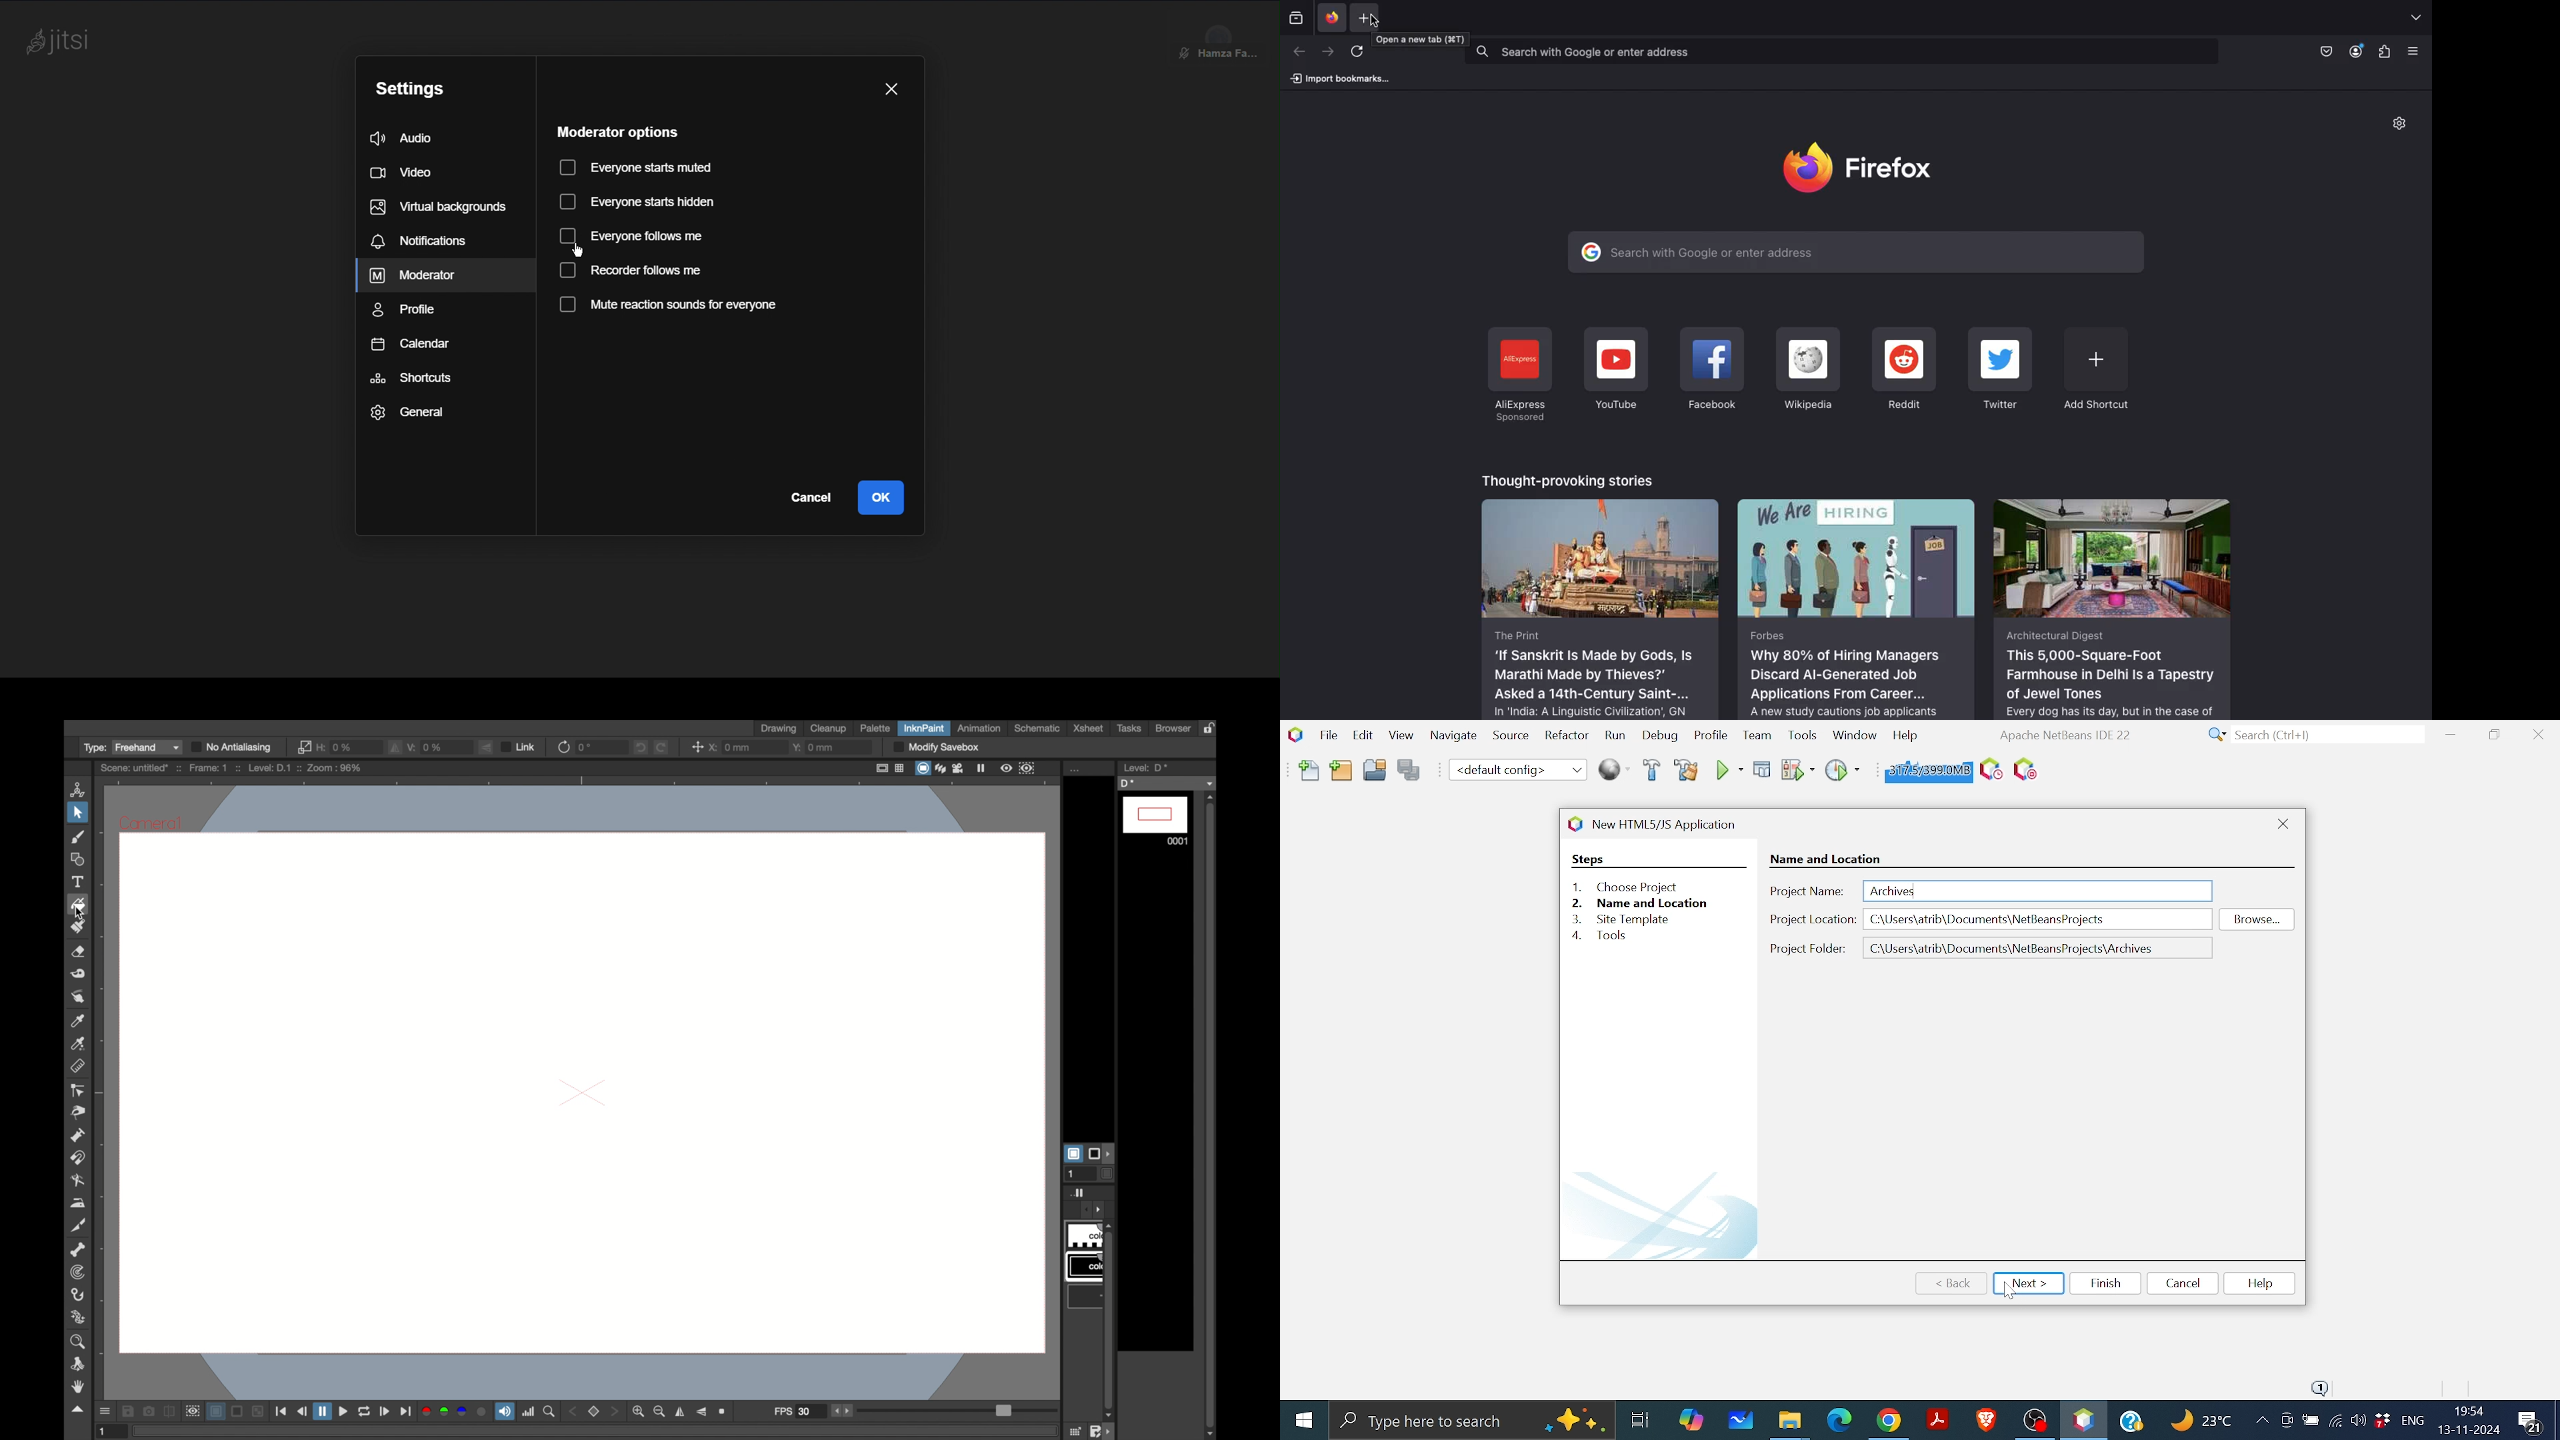 The height and width of the screenshot is (1456, 2576). I want to click on Video, so click(409, 173).